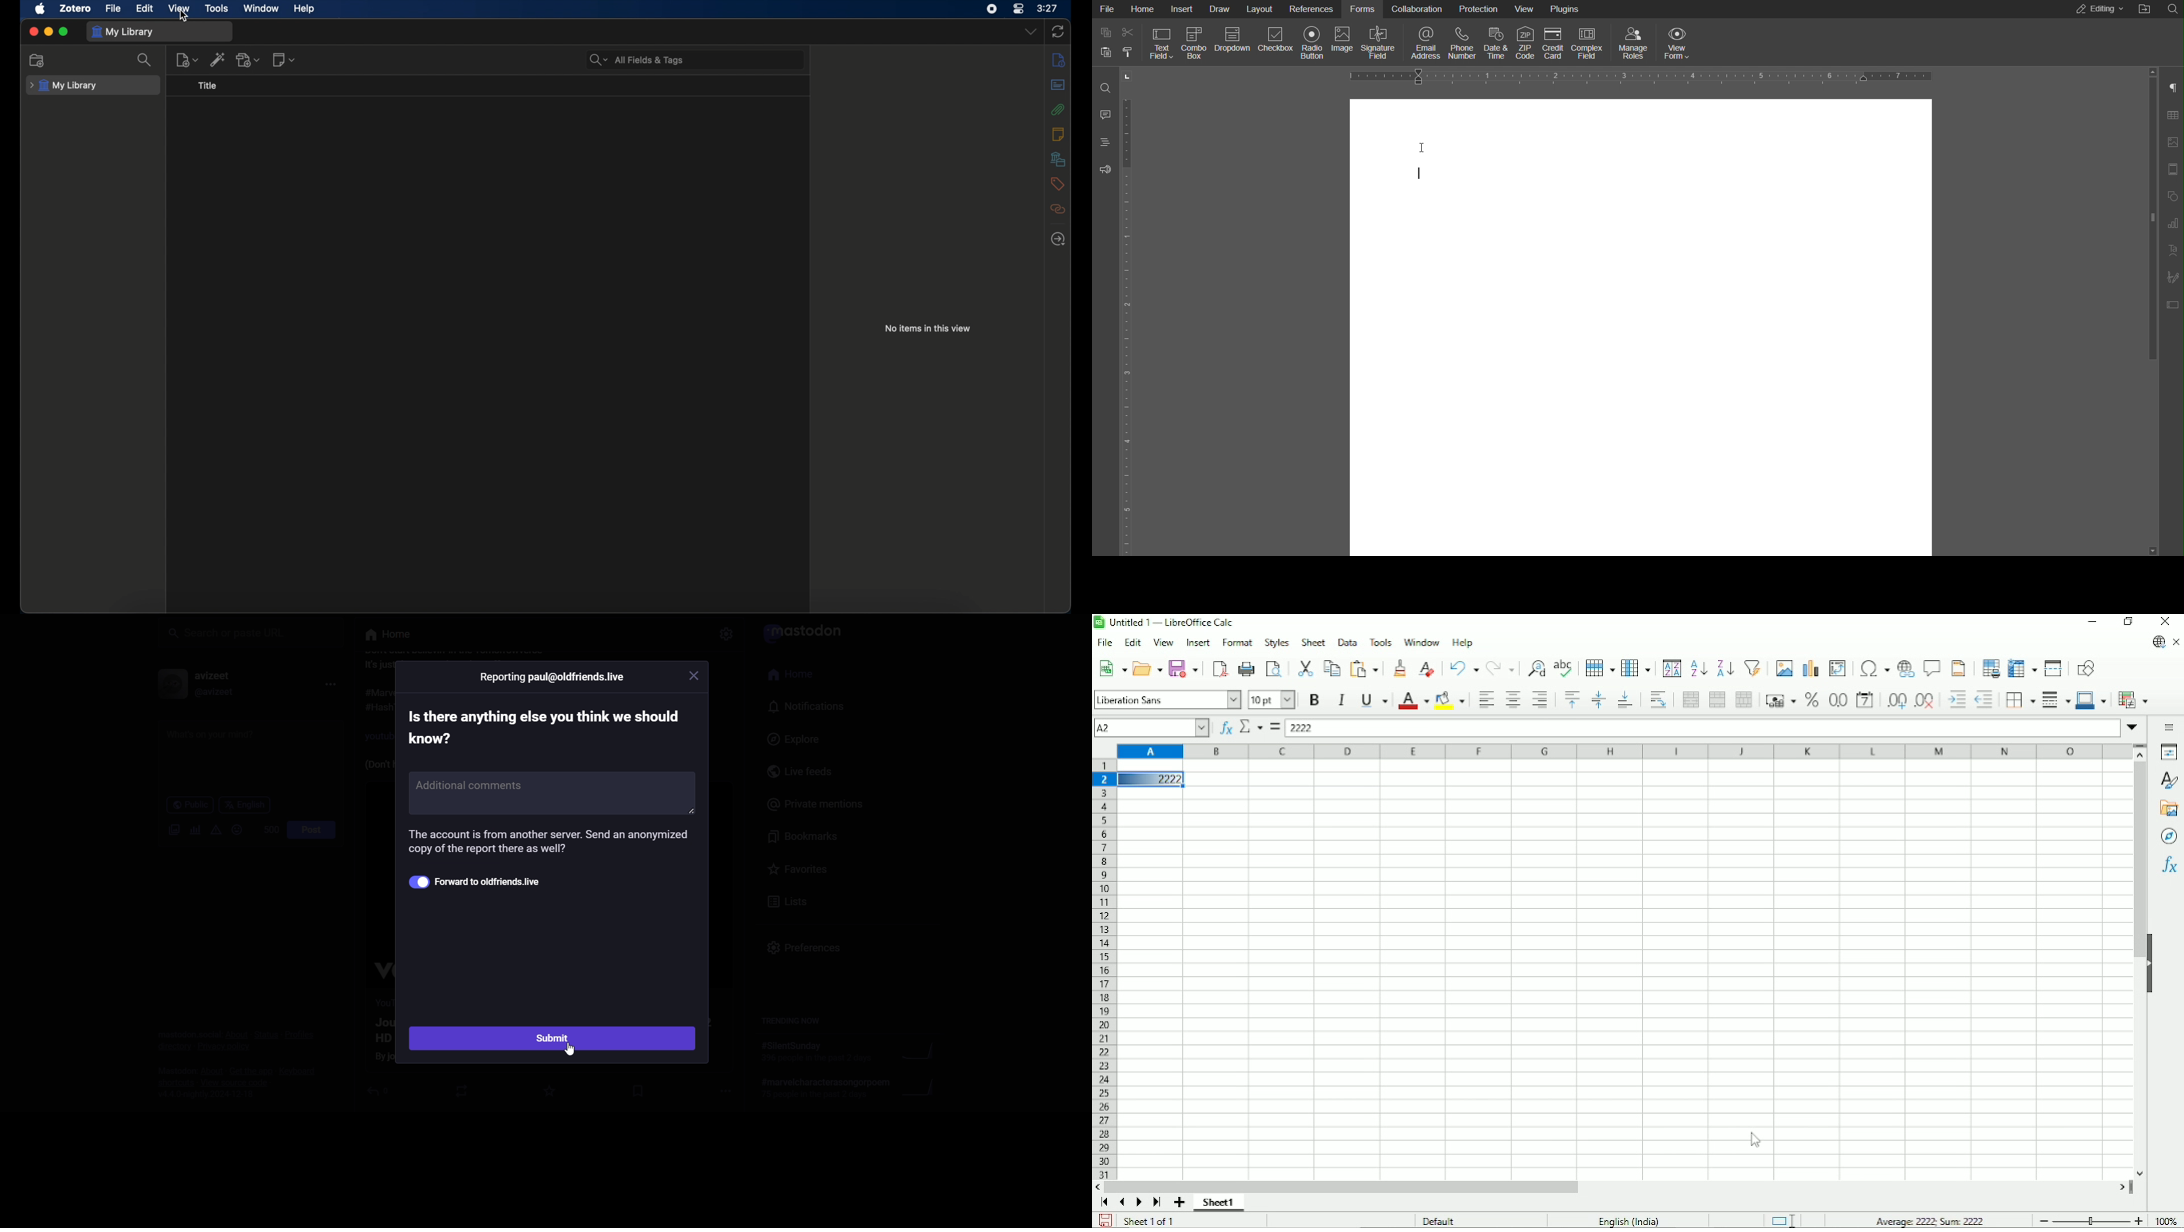 This screenshot has width=2184, height=1232. I want to click on Increase indent, so click(1956, 700).